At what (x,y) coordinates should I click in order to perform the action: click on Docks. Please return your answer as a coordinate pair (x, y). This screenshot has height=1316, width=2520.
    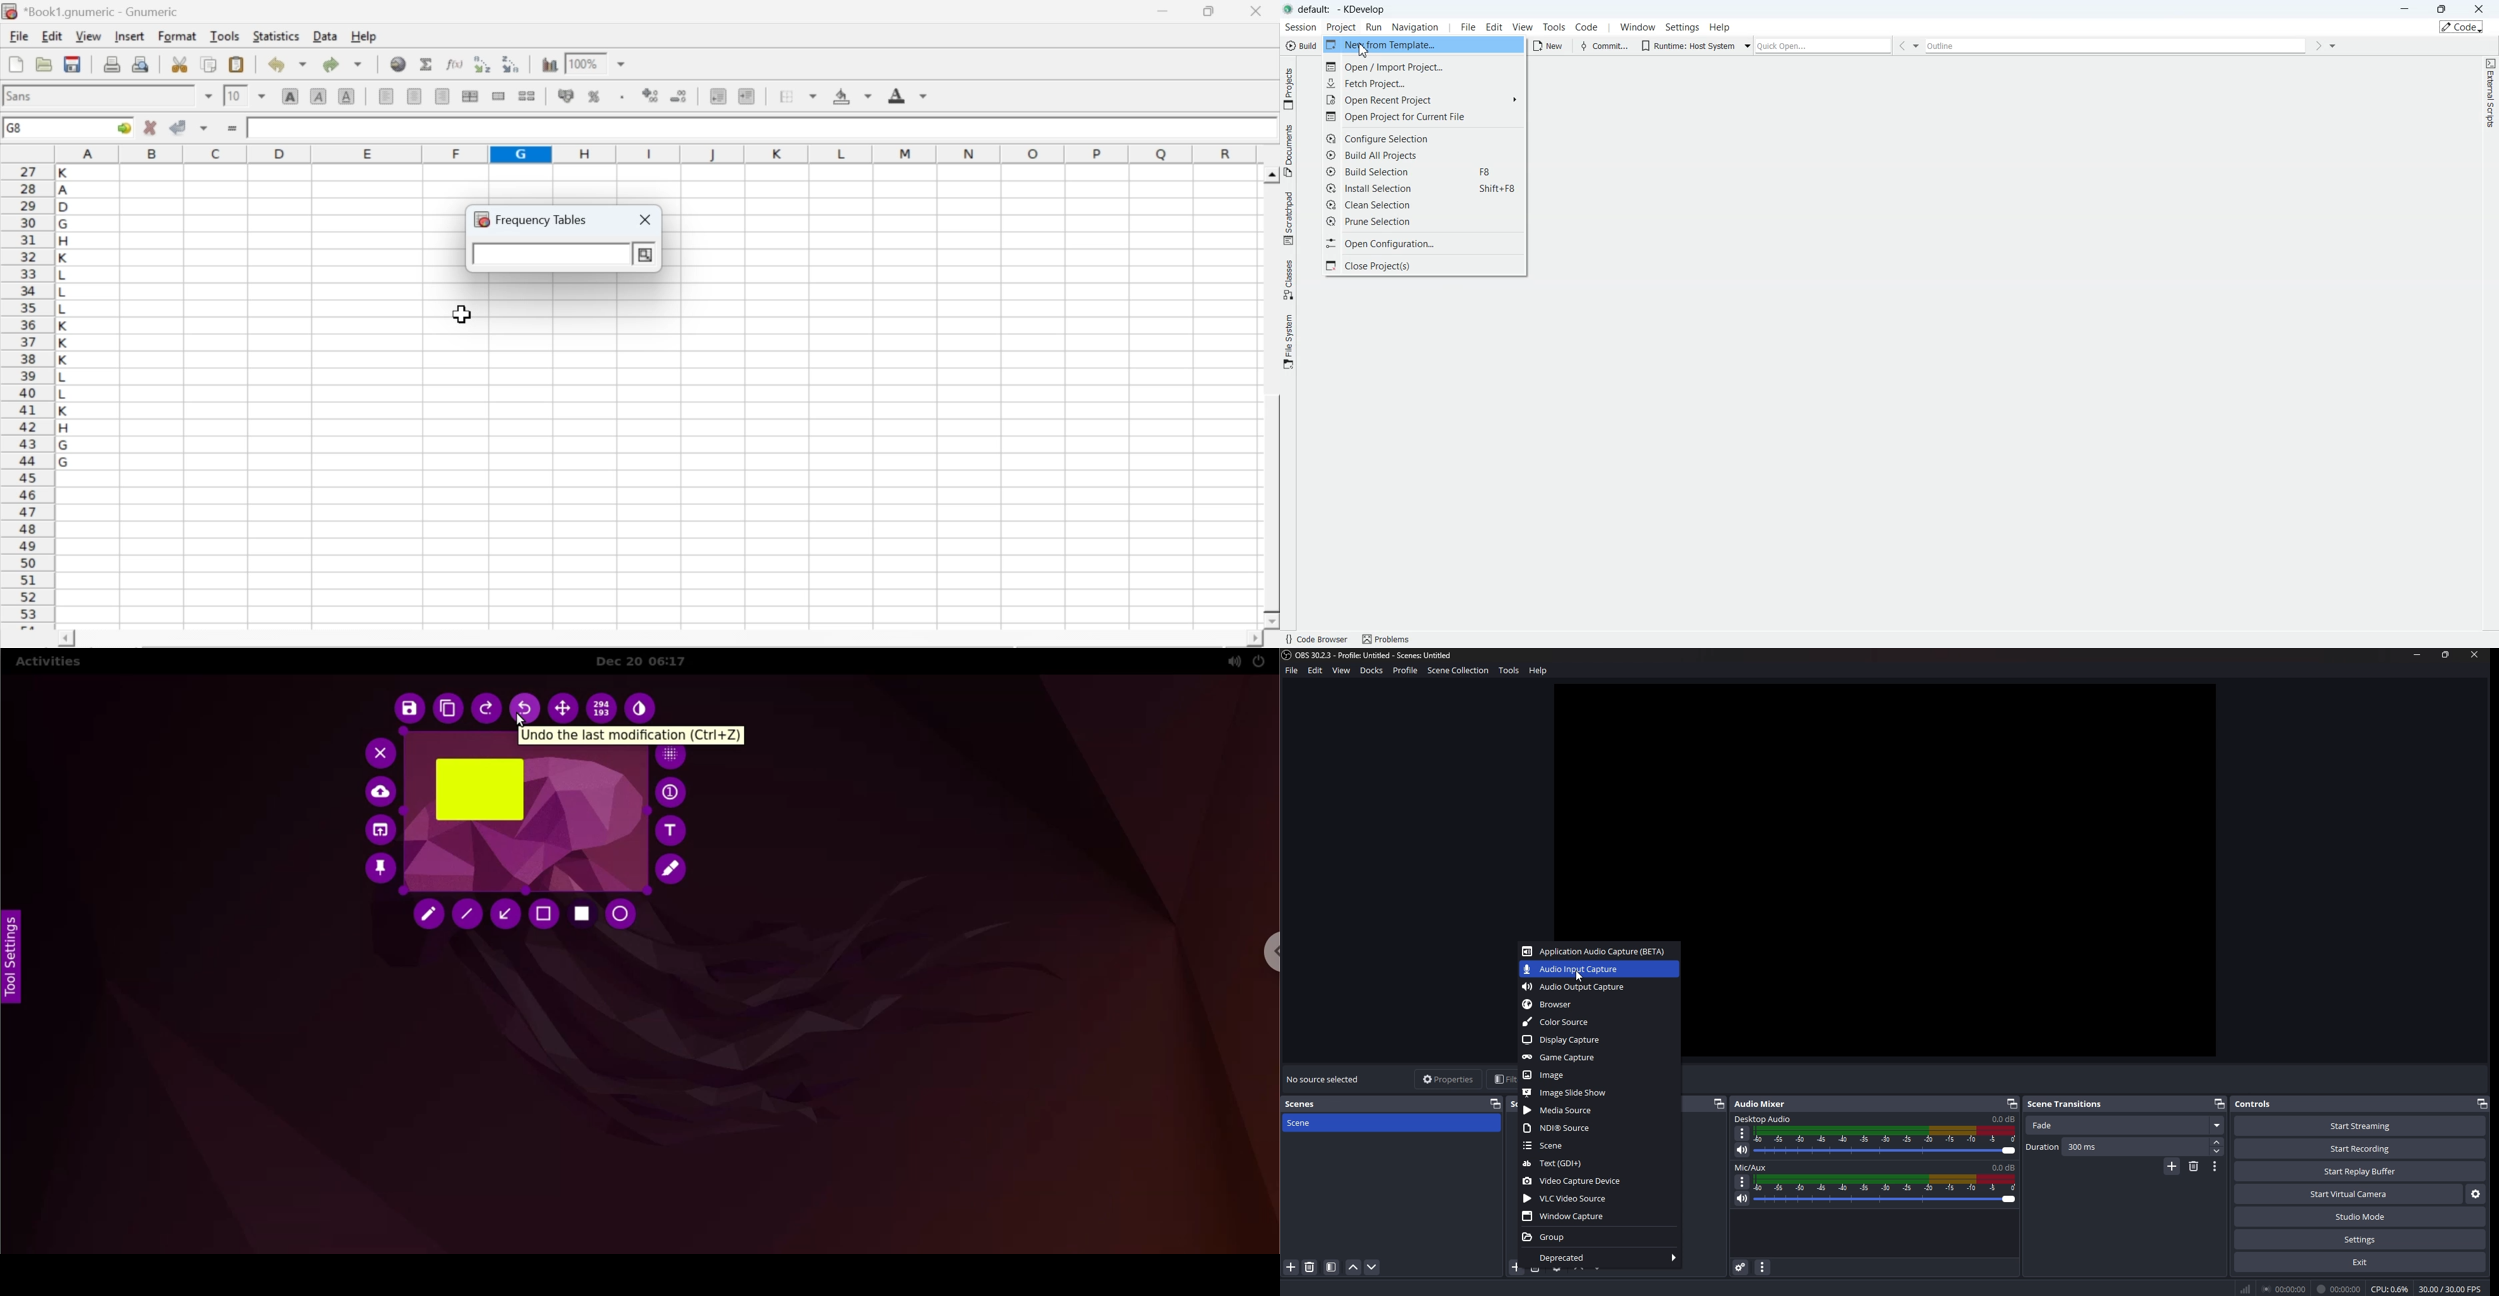
    Looking at the image, I should click on (1373, 672).